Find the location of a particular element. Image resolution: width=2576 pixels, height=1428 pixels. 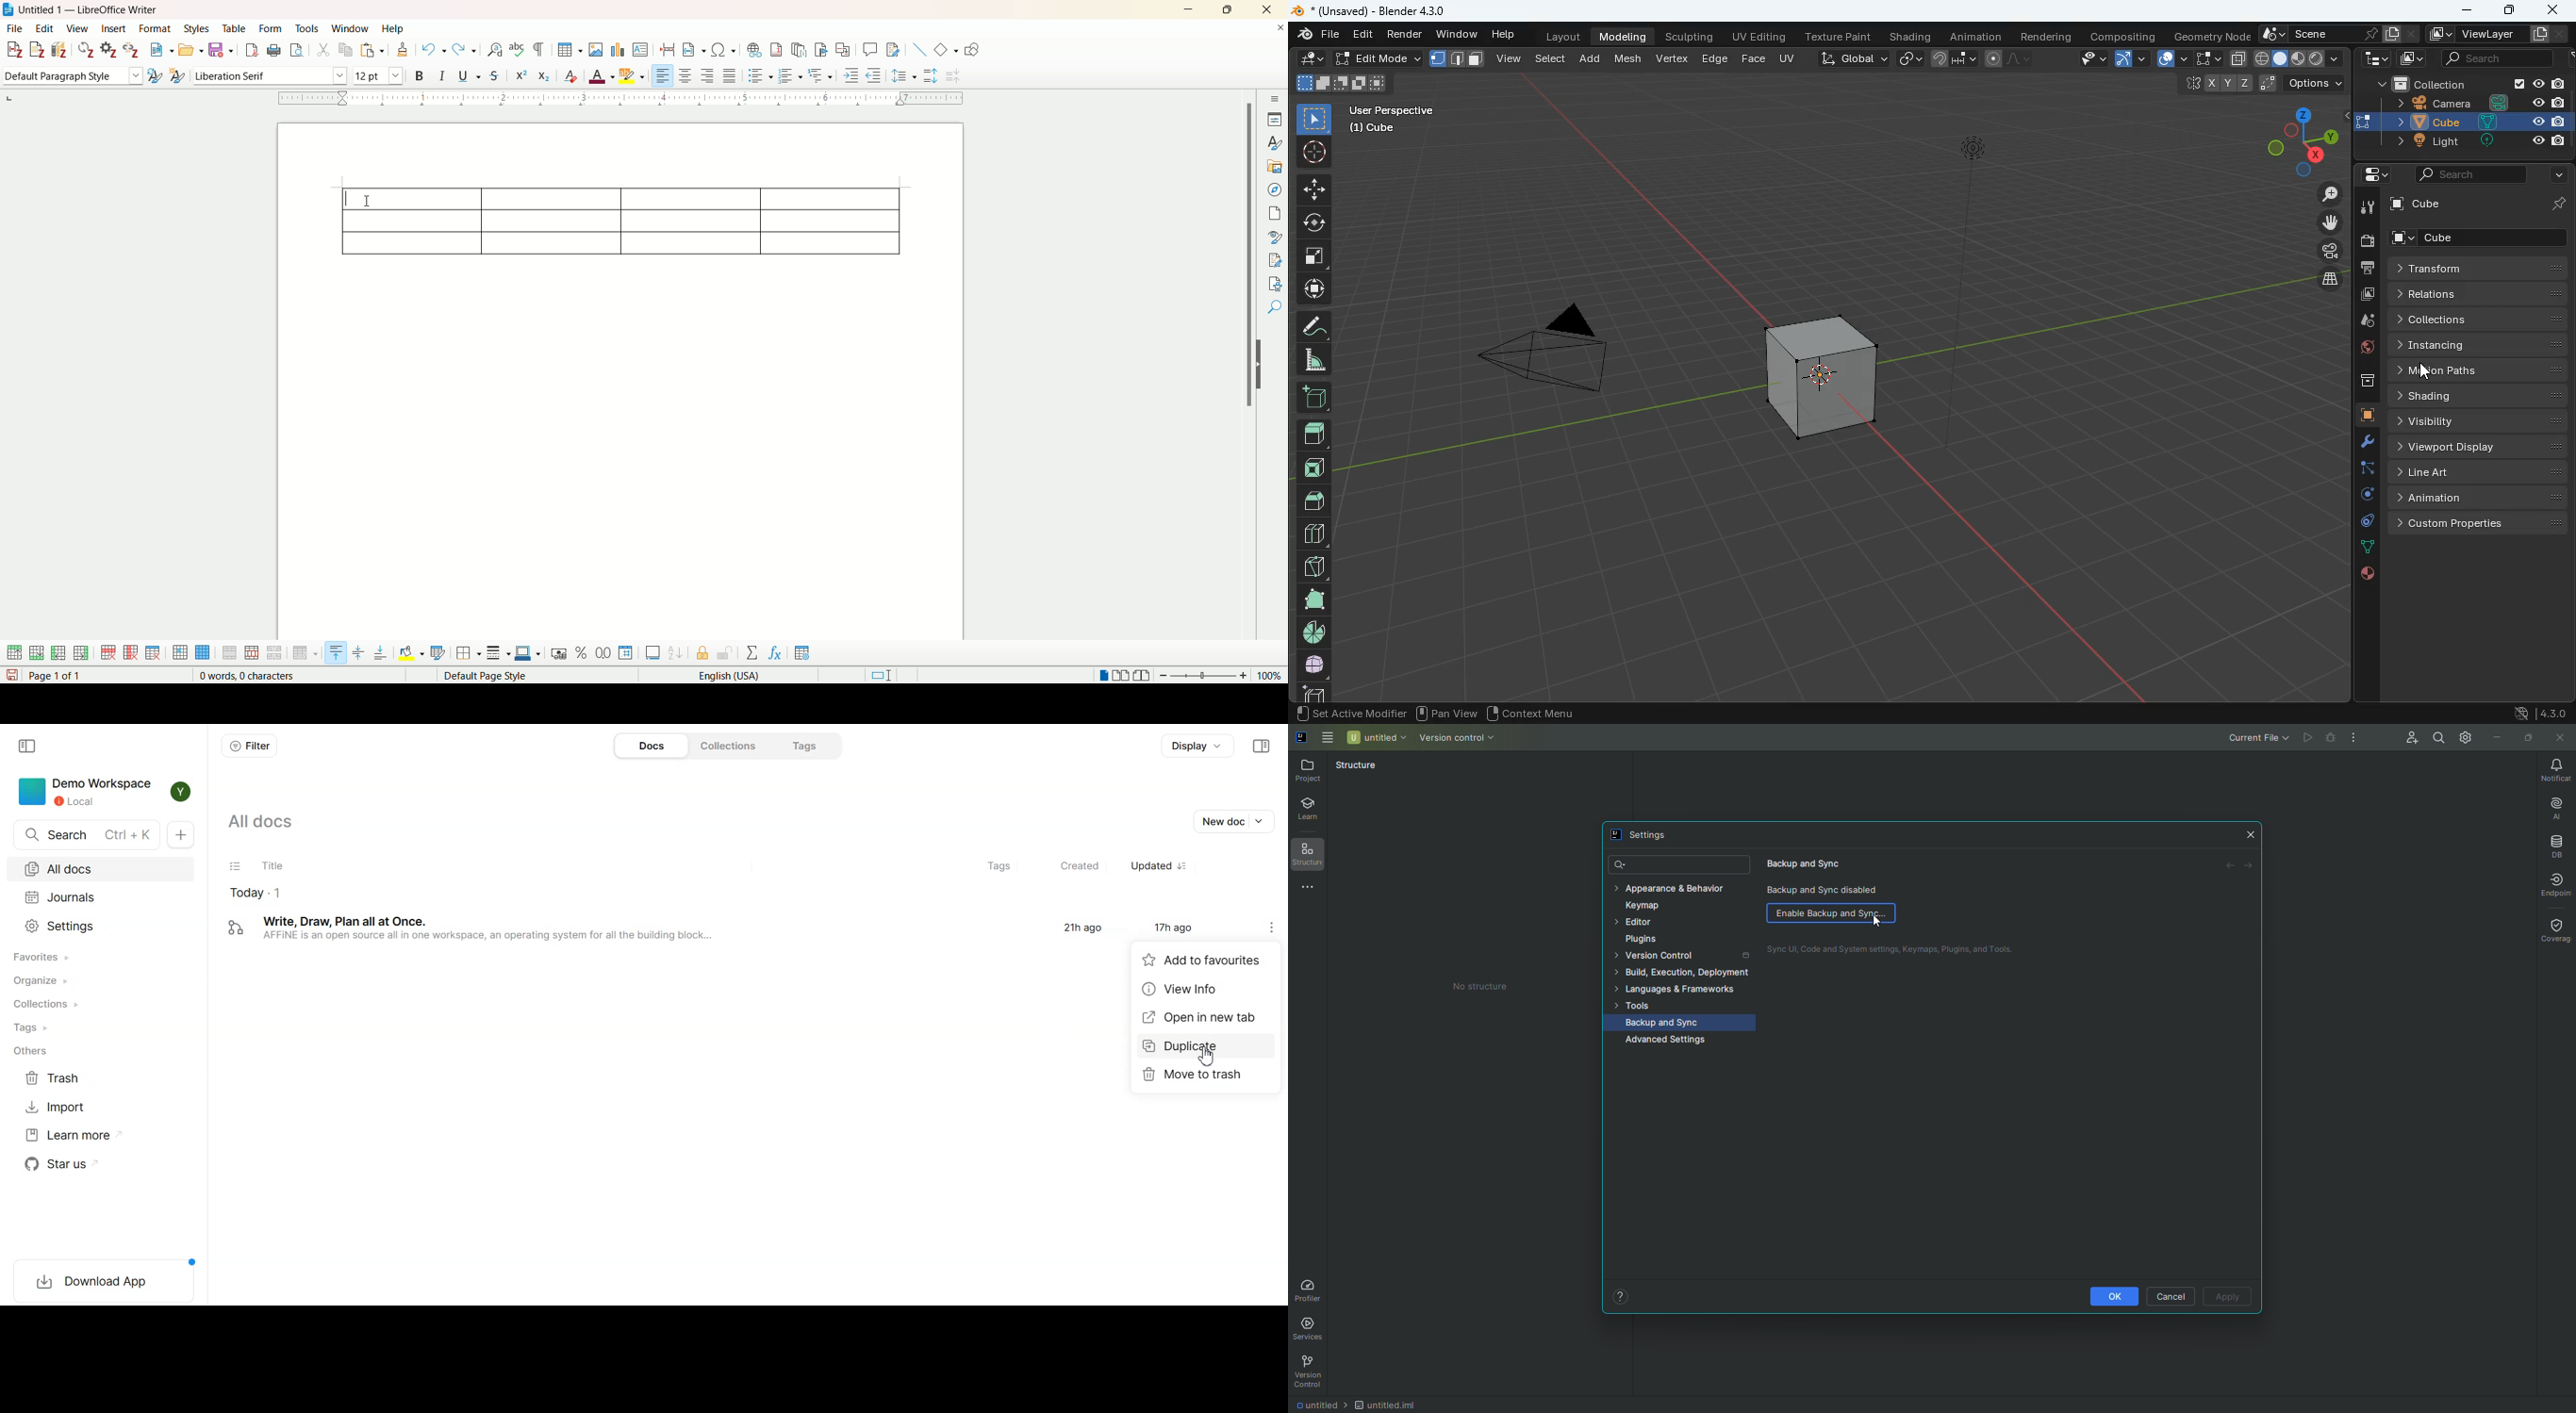

styles is located at coordinates (199, 29).